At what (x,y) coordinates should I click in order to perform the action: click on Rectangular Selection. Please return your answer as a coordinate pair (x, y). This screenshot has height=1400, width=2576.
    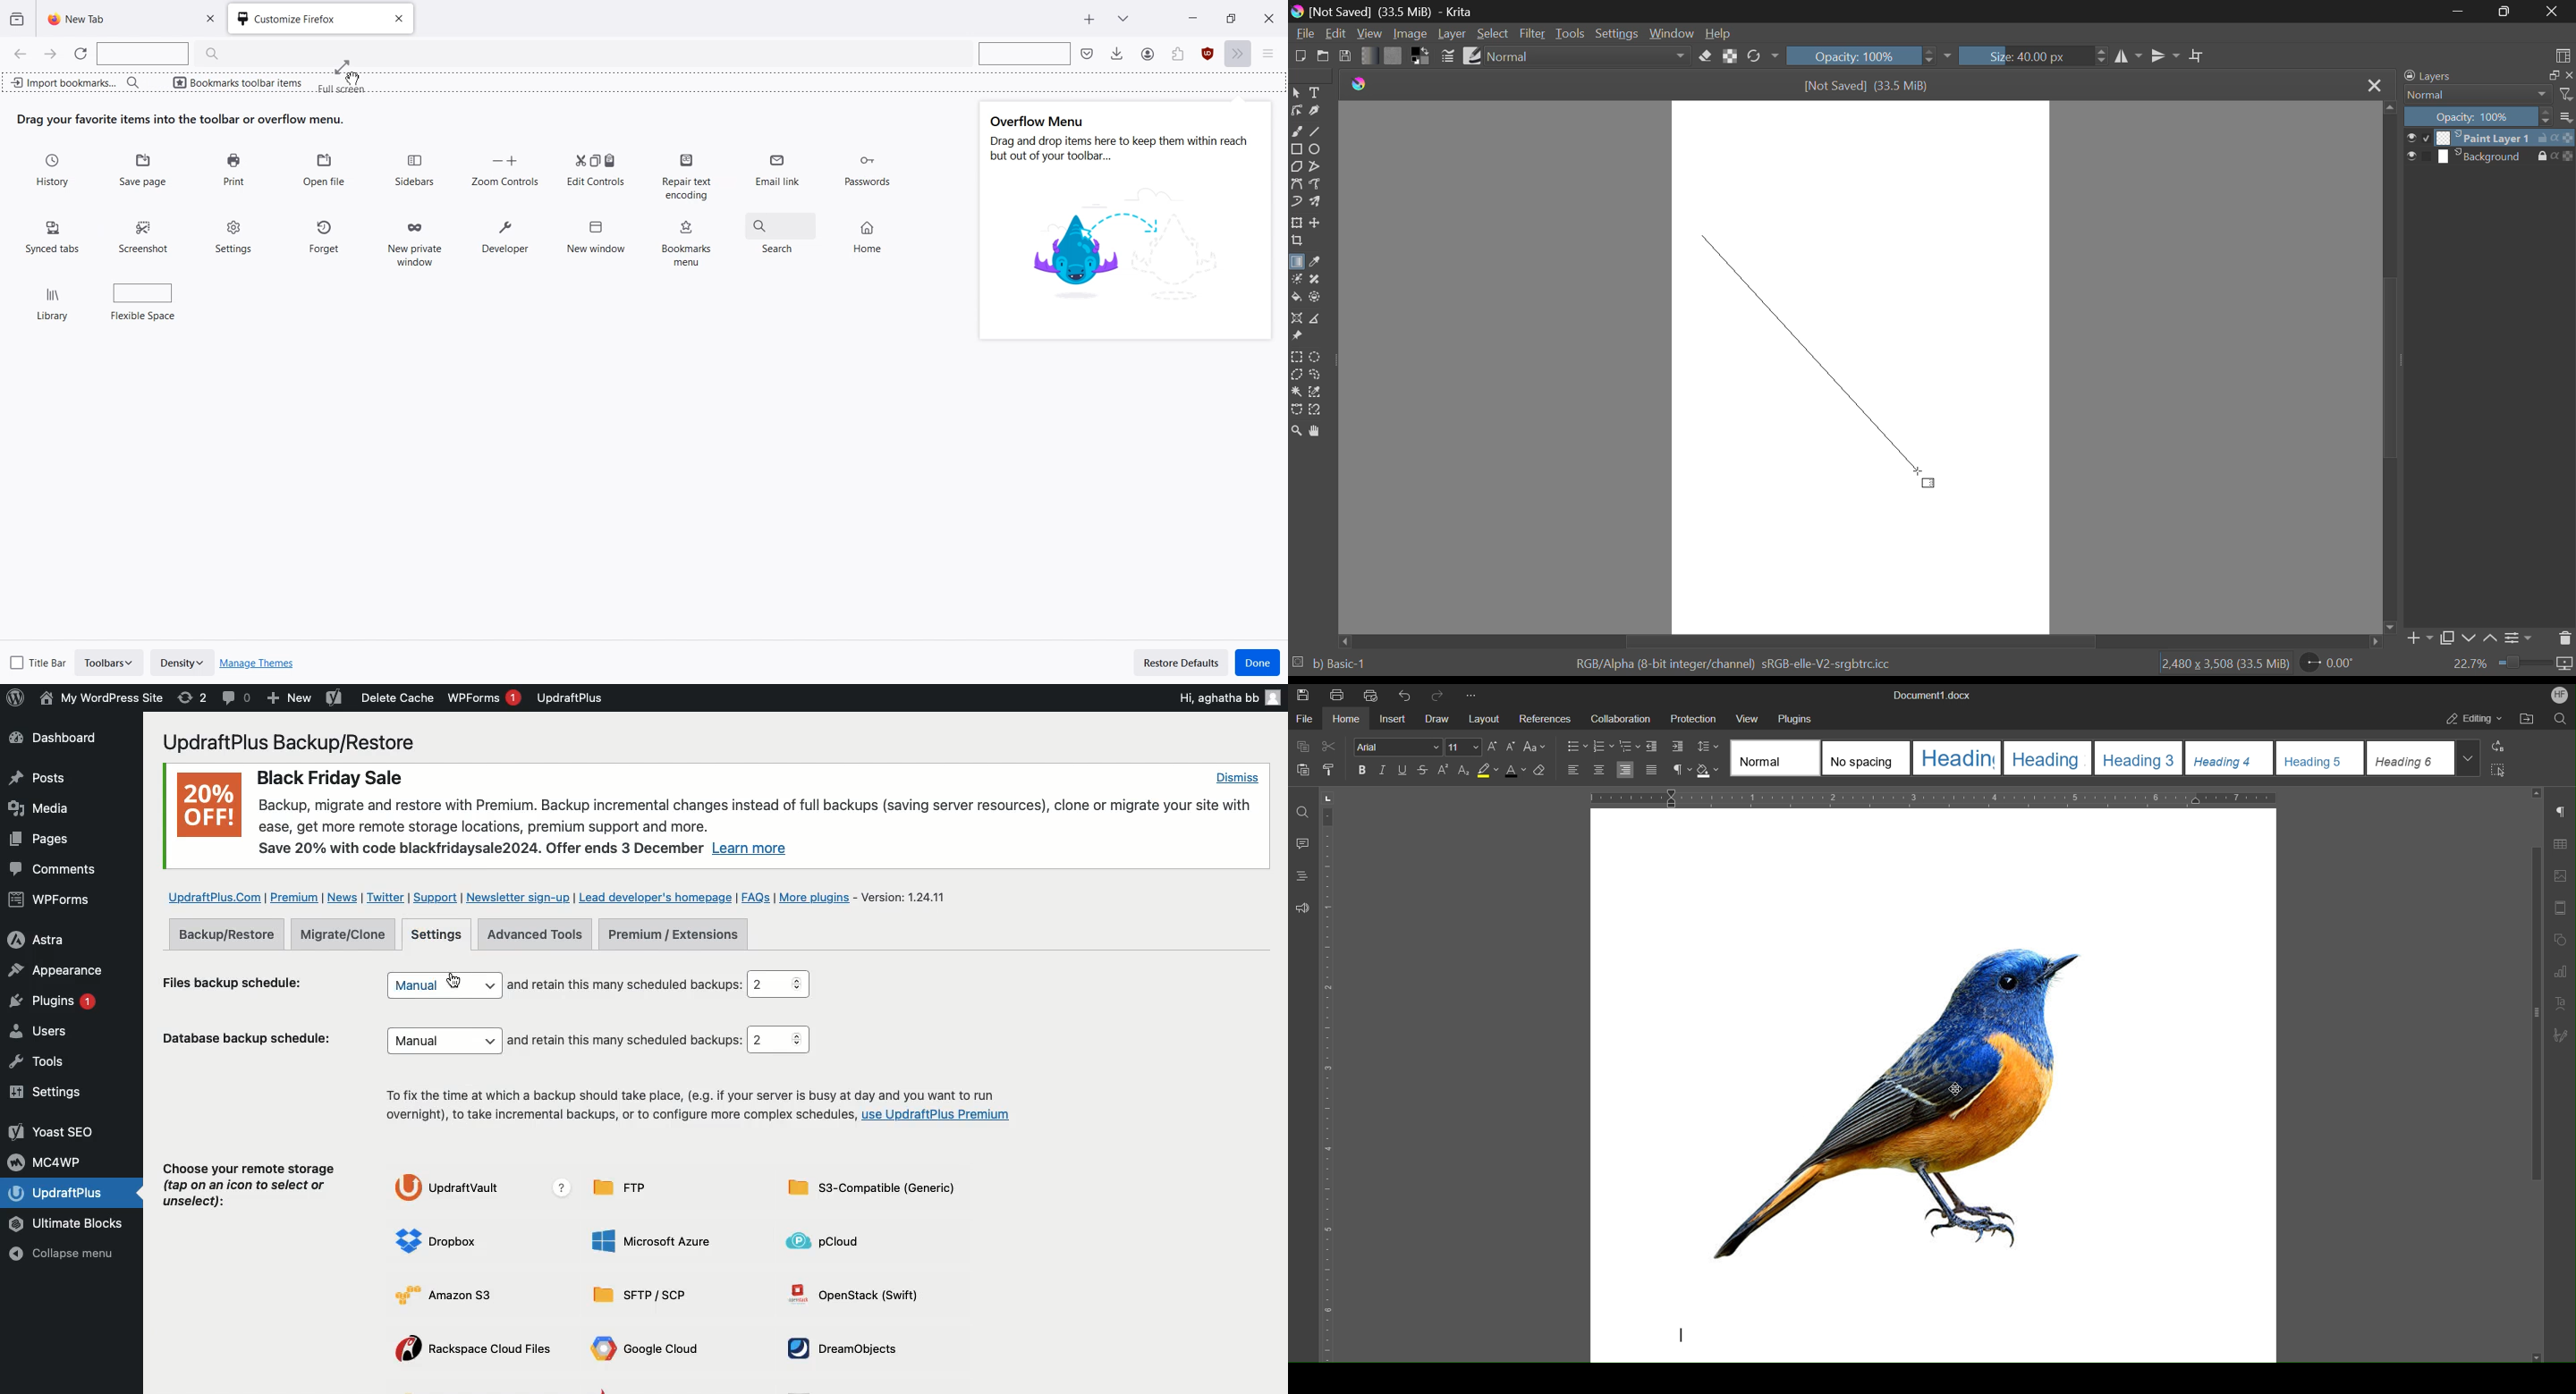
    Looking at the image, I should click on (1297, 357).